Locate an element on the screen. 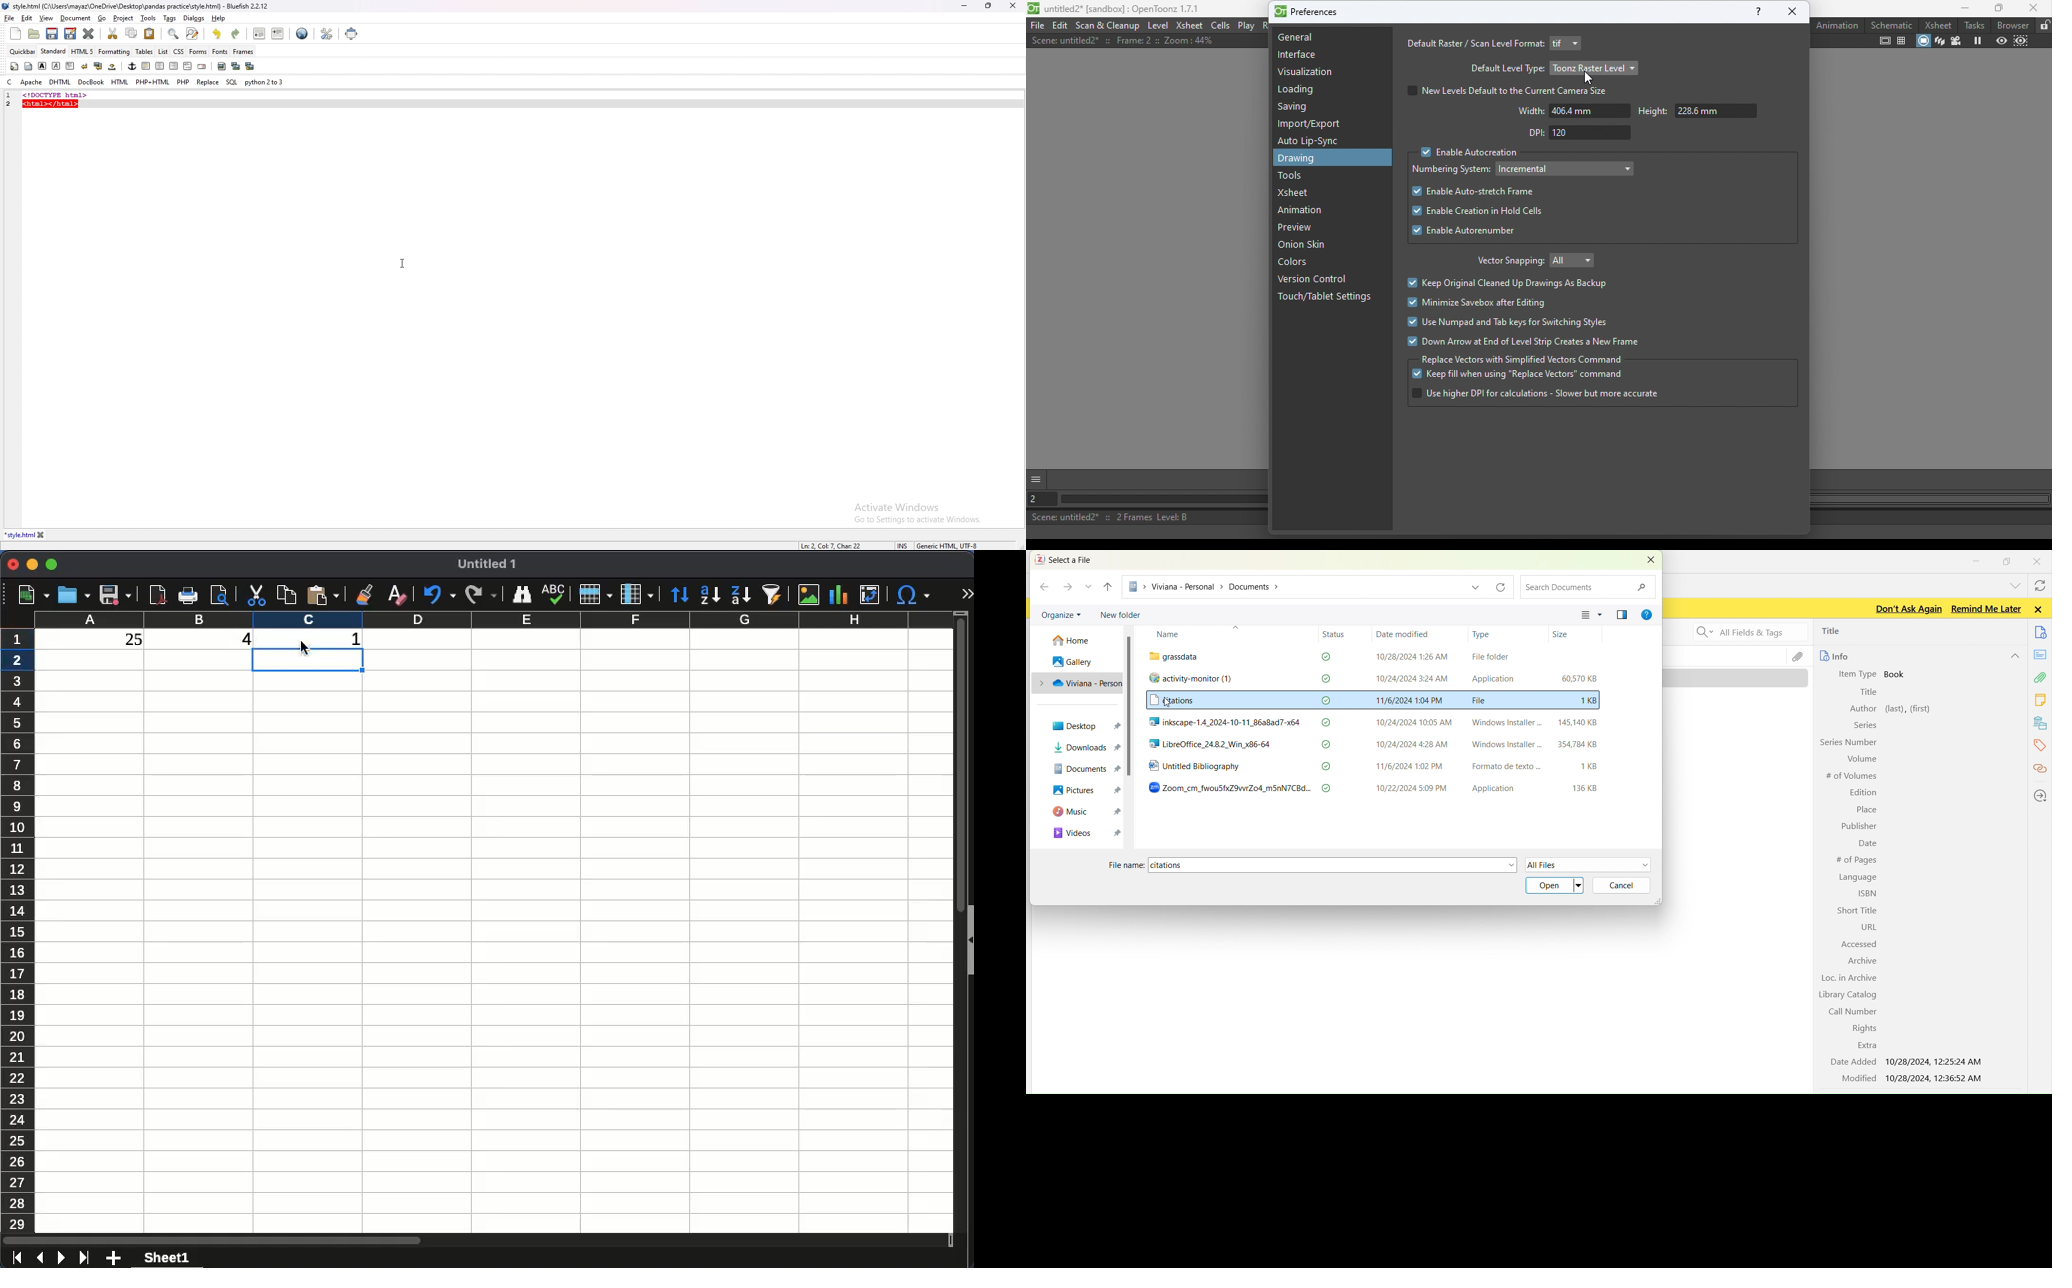 This screenshot has width=2072, height=1288. column is located at coordinates (637, 593).